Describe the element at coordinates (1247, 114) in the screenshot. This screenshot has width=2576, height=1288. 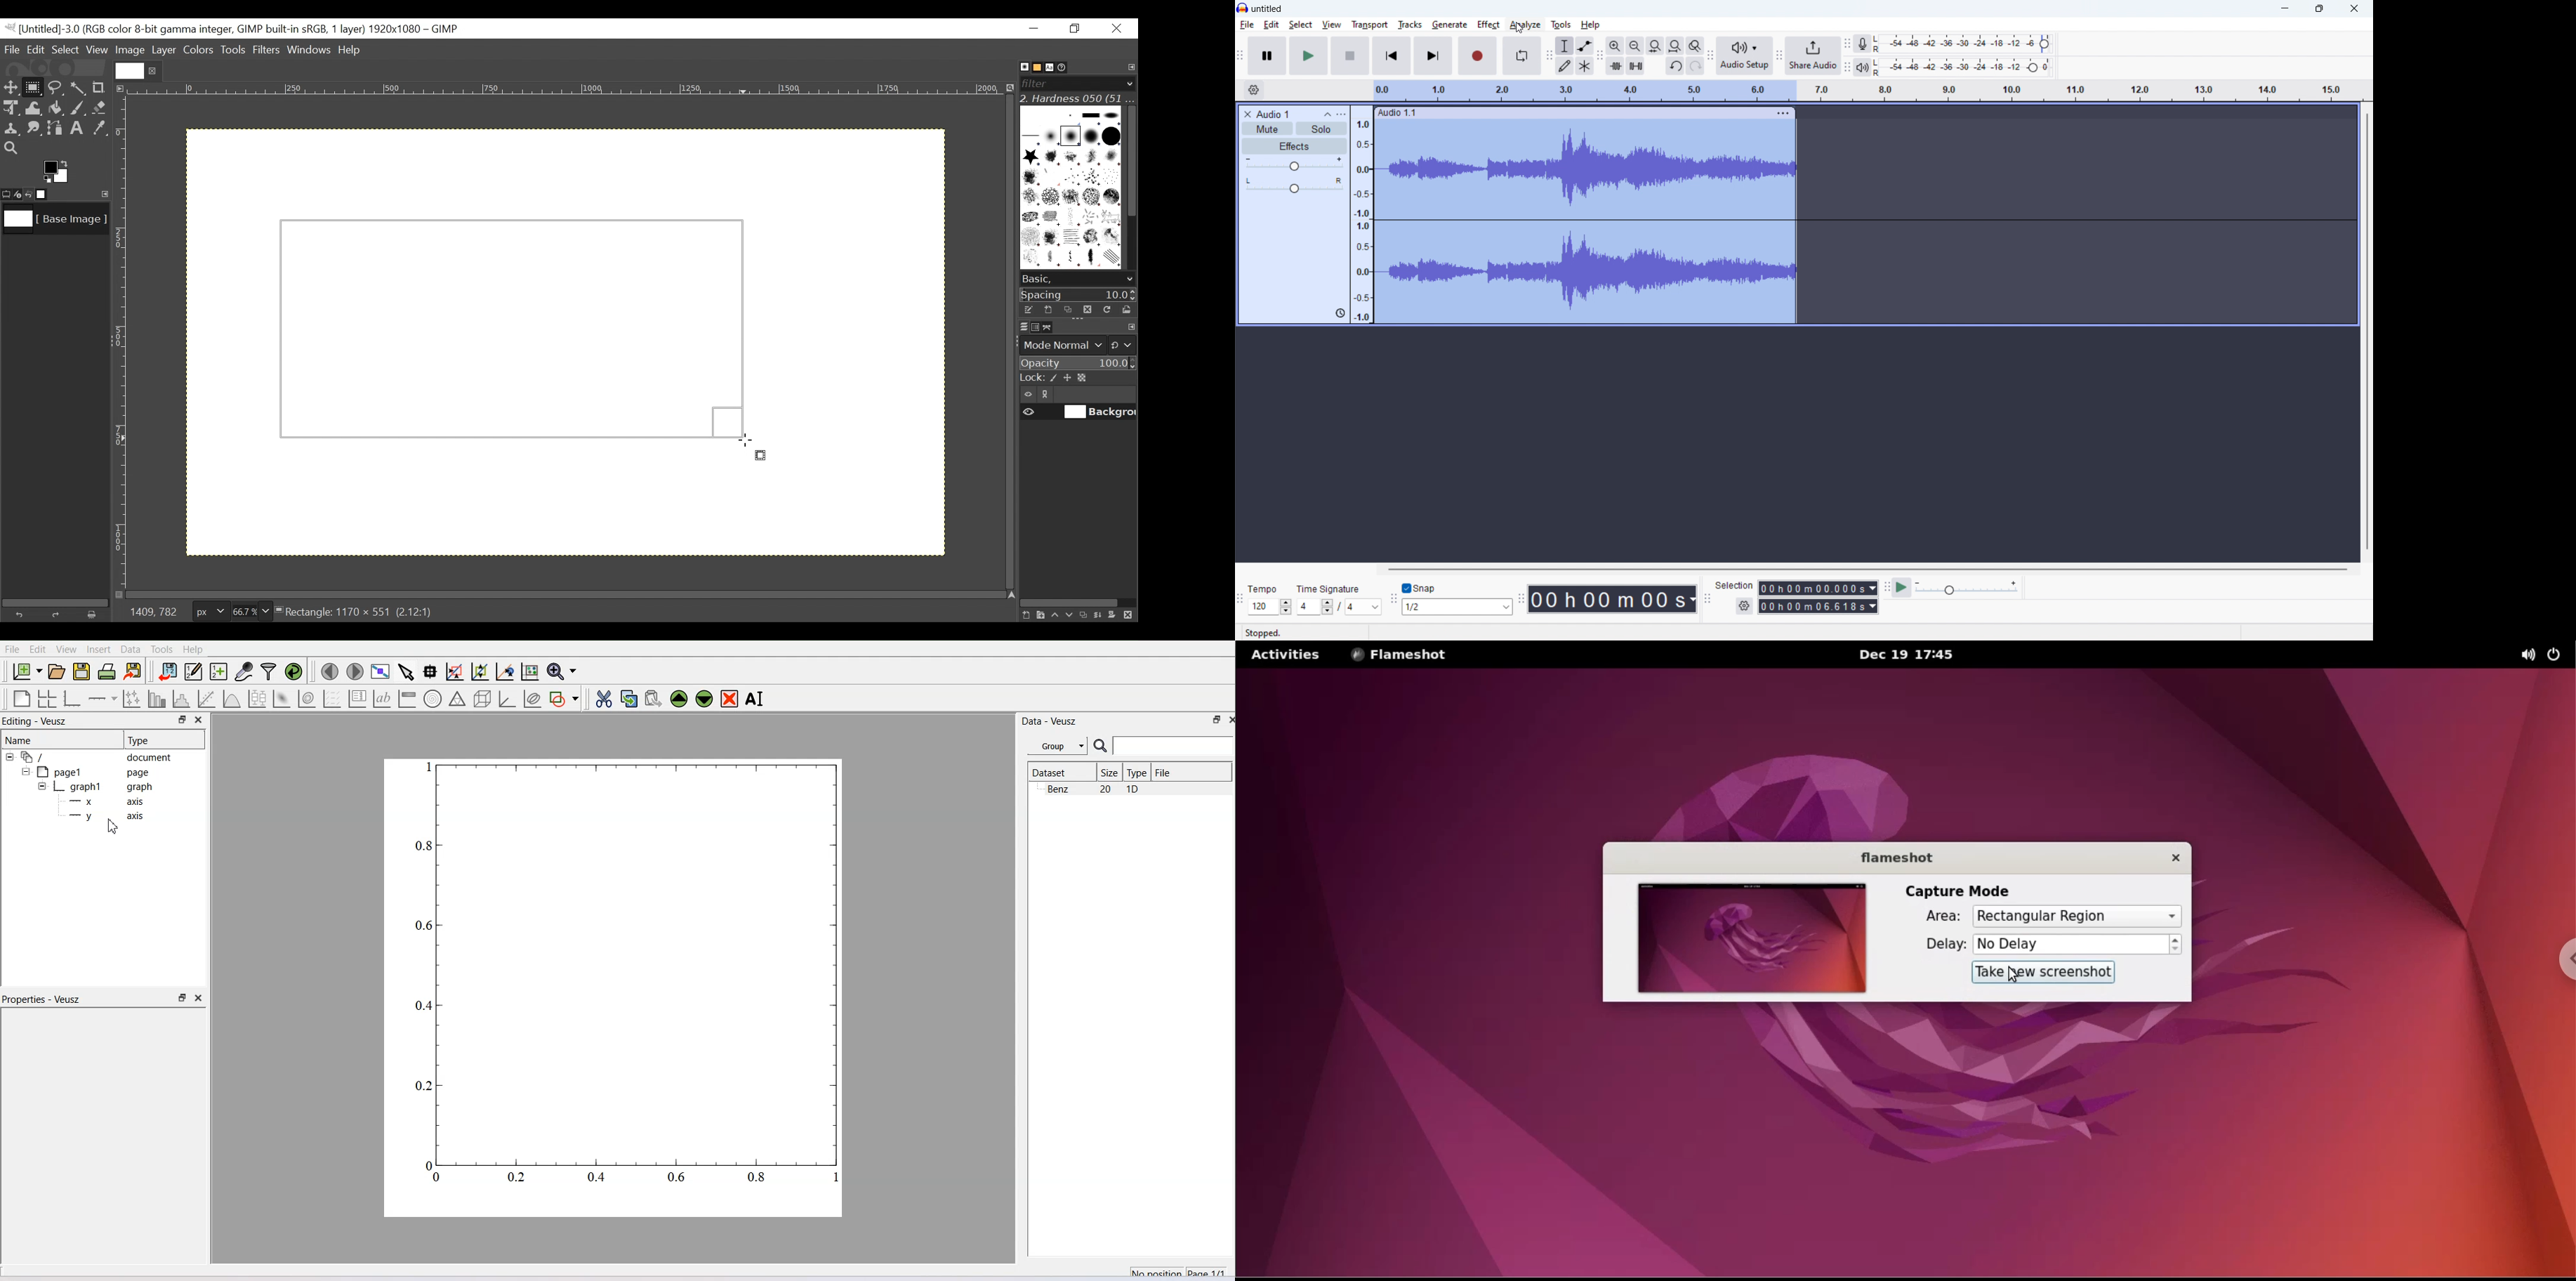
I see `remove track` at that location.